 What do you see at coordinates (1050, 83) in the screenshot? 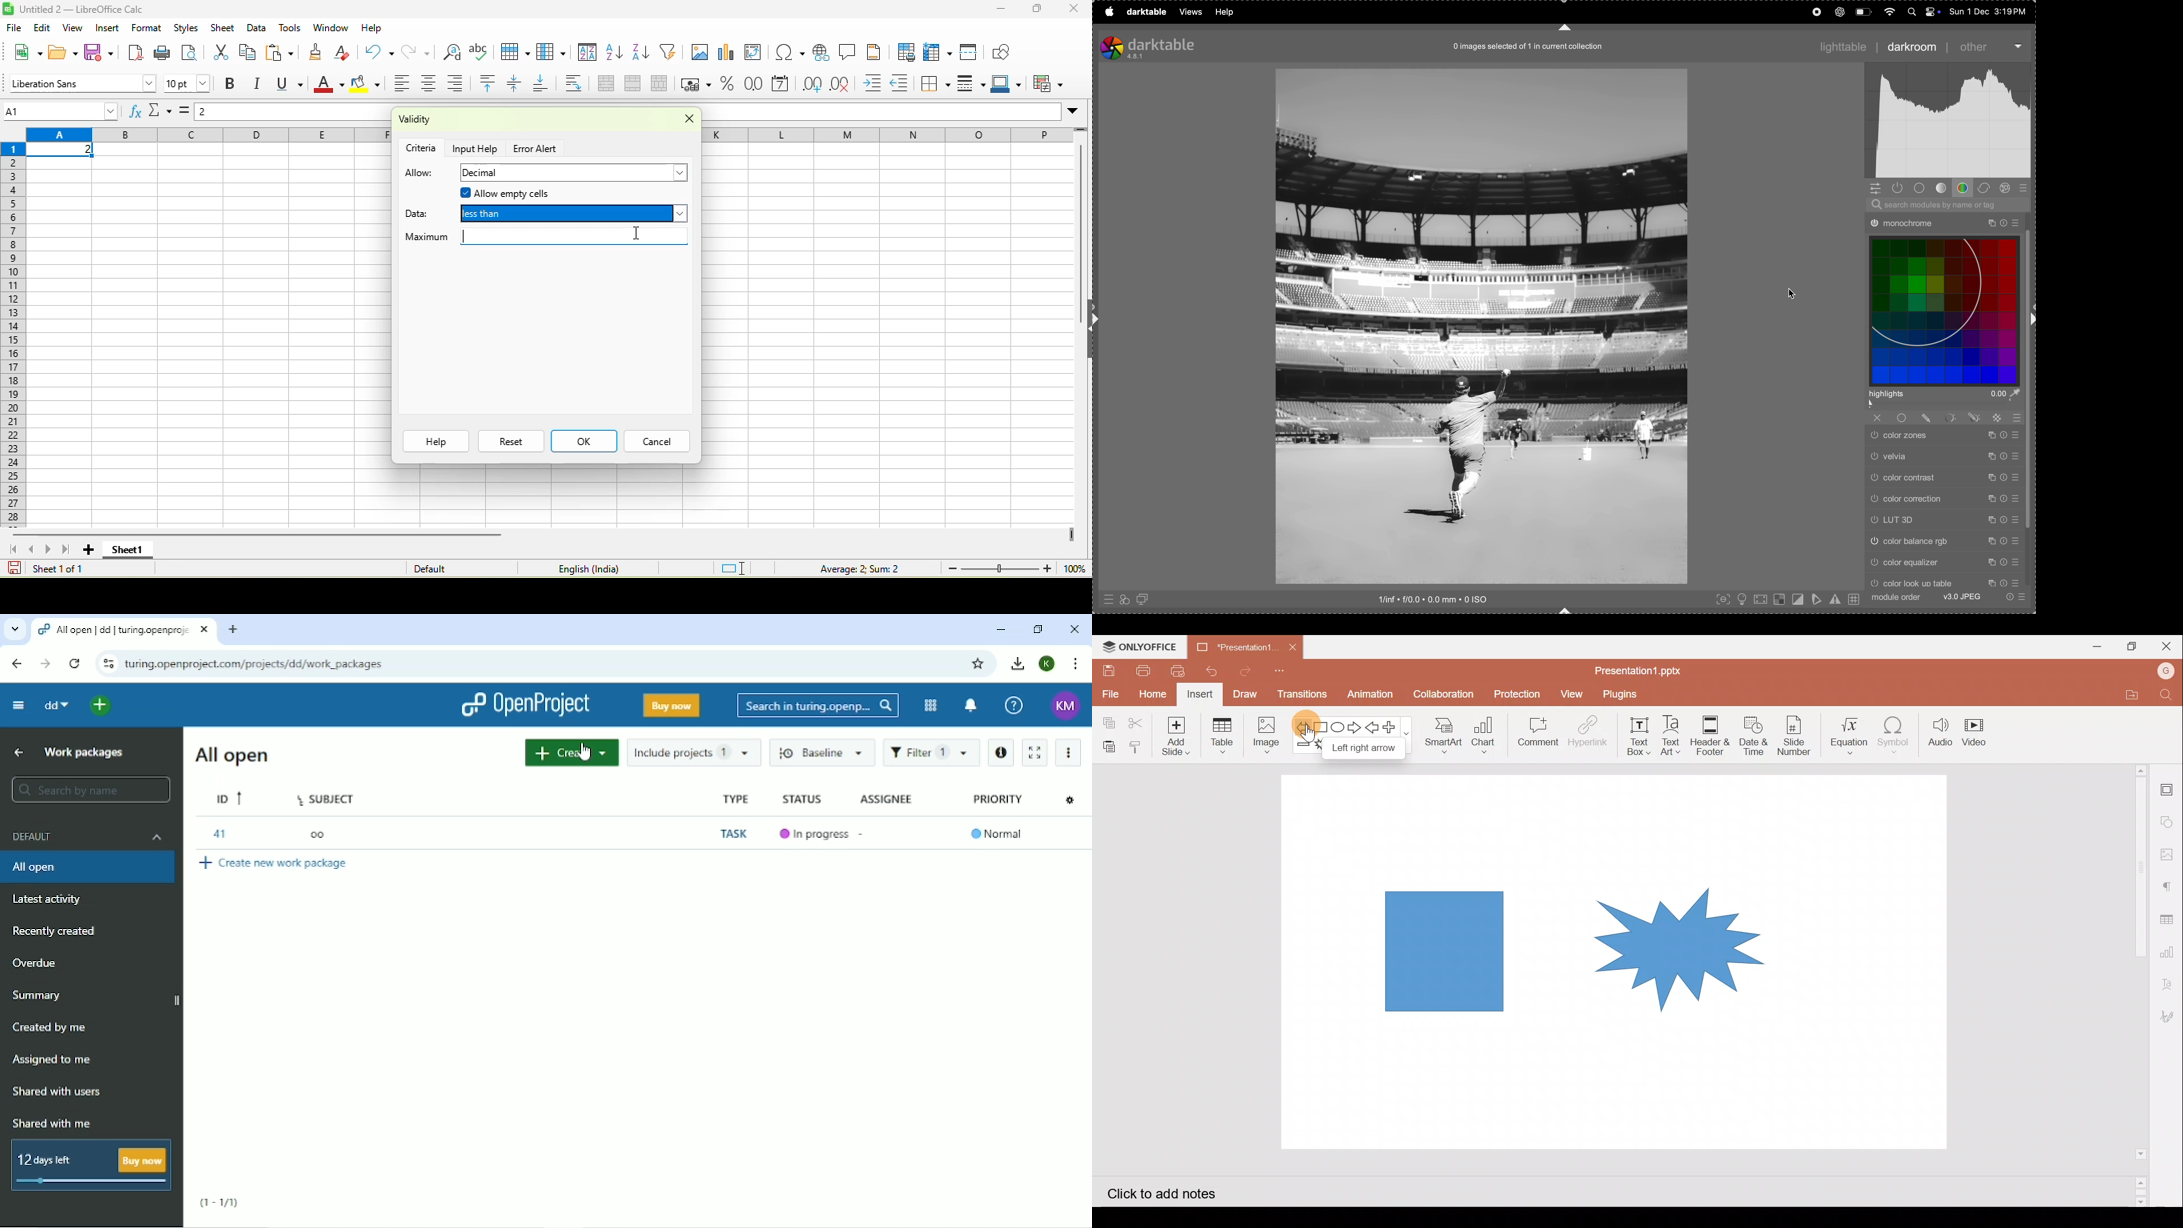
I see `conditional` at bounding box center [1050, 83].